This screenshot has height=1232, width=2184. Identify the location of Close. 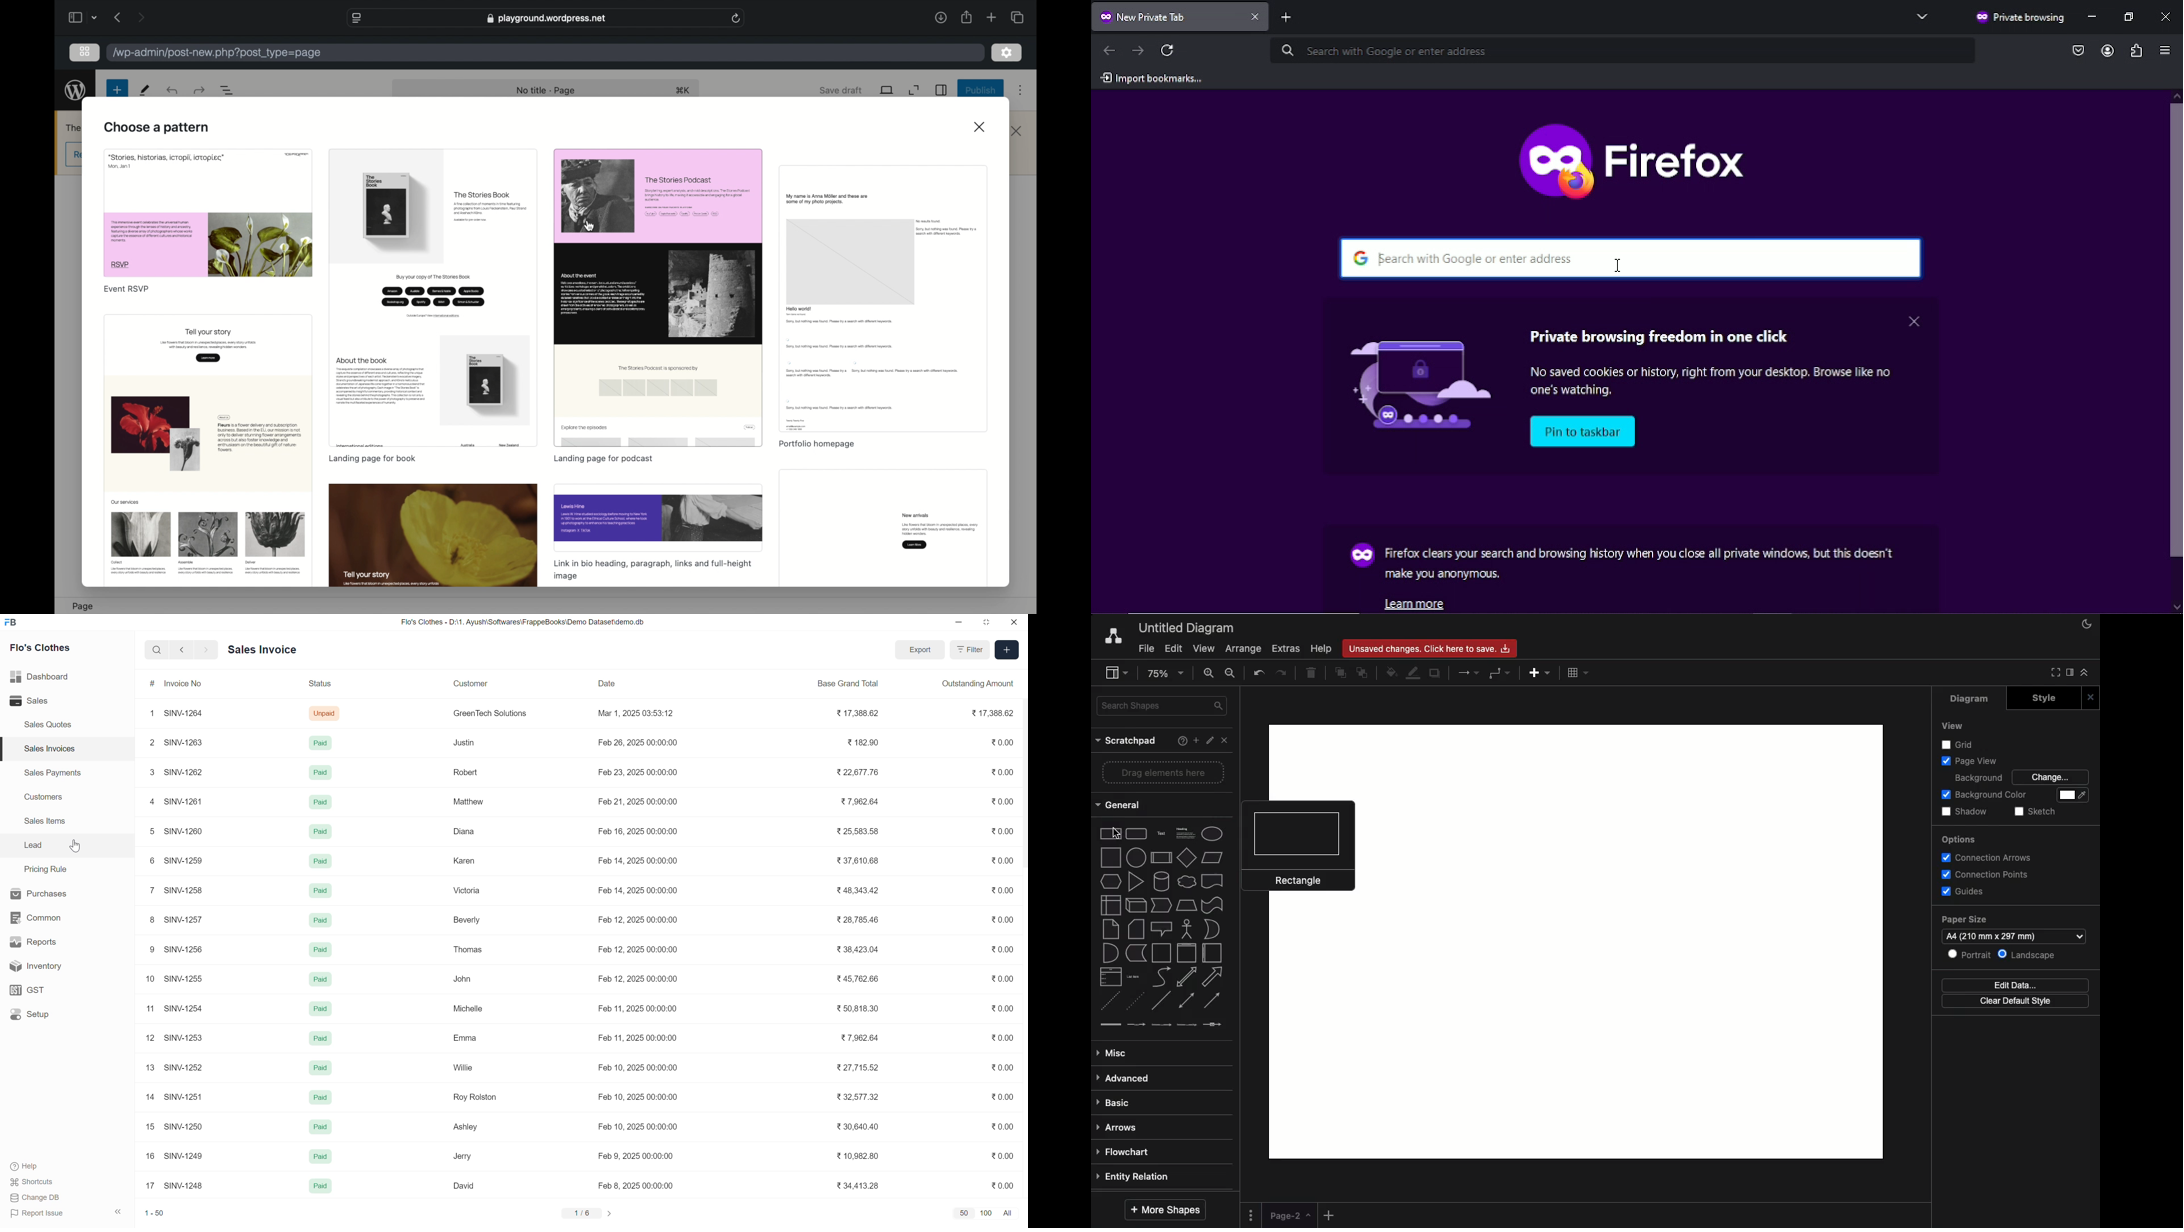
(2166, 15).